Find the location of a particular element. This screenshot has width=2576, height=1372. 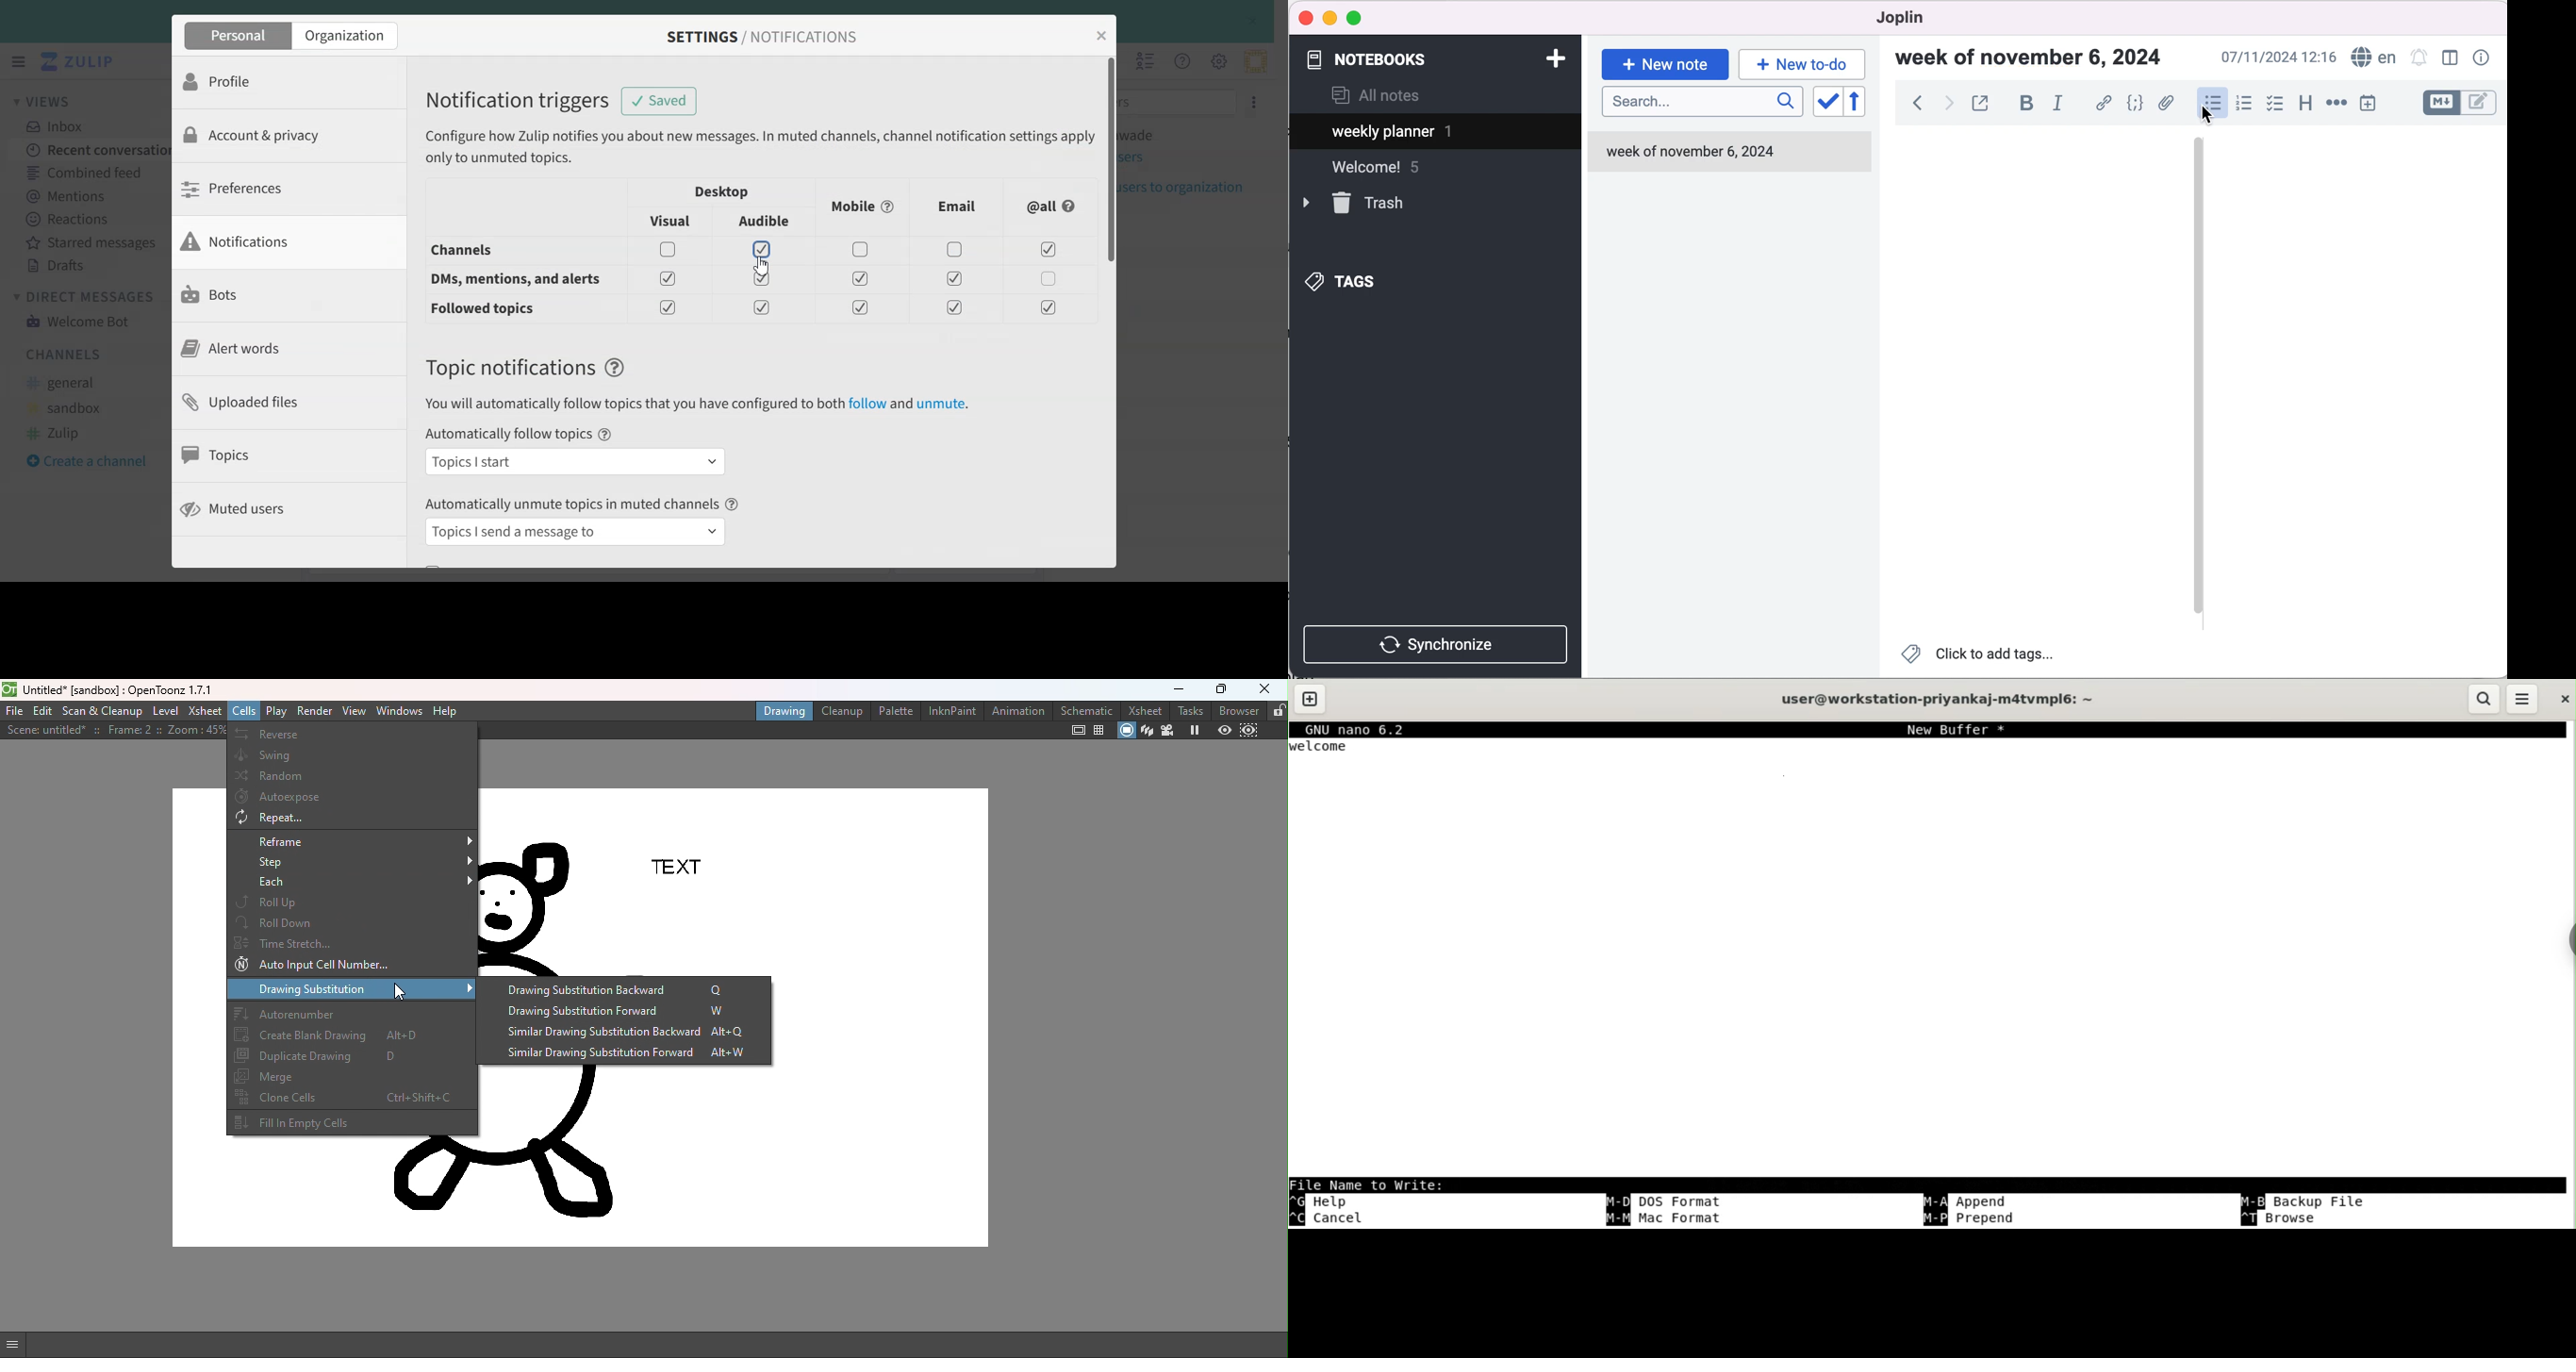

Duplicate drawing is located at coordinates (353, 1057).